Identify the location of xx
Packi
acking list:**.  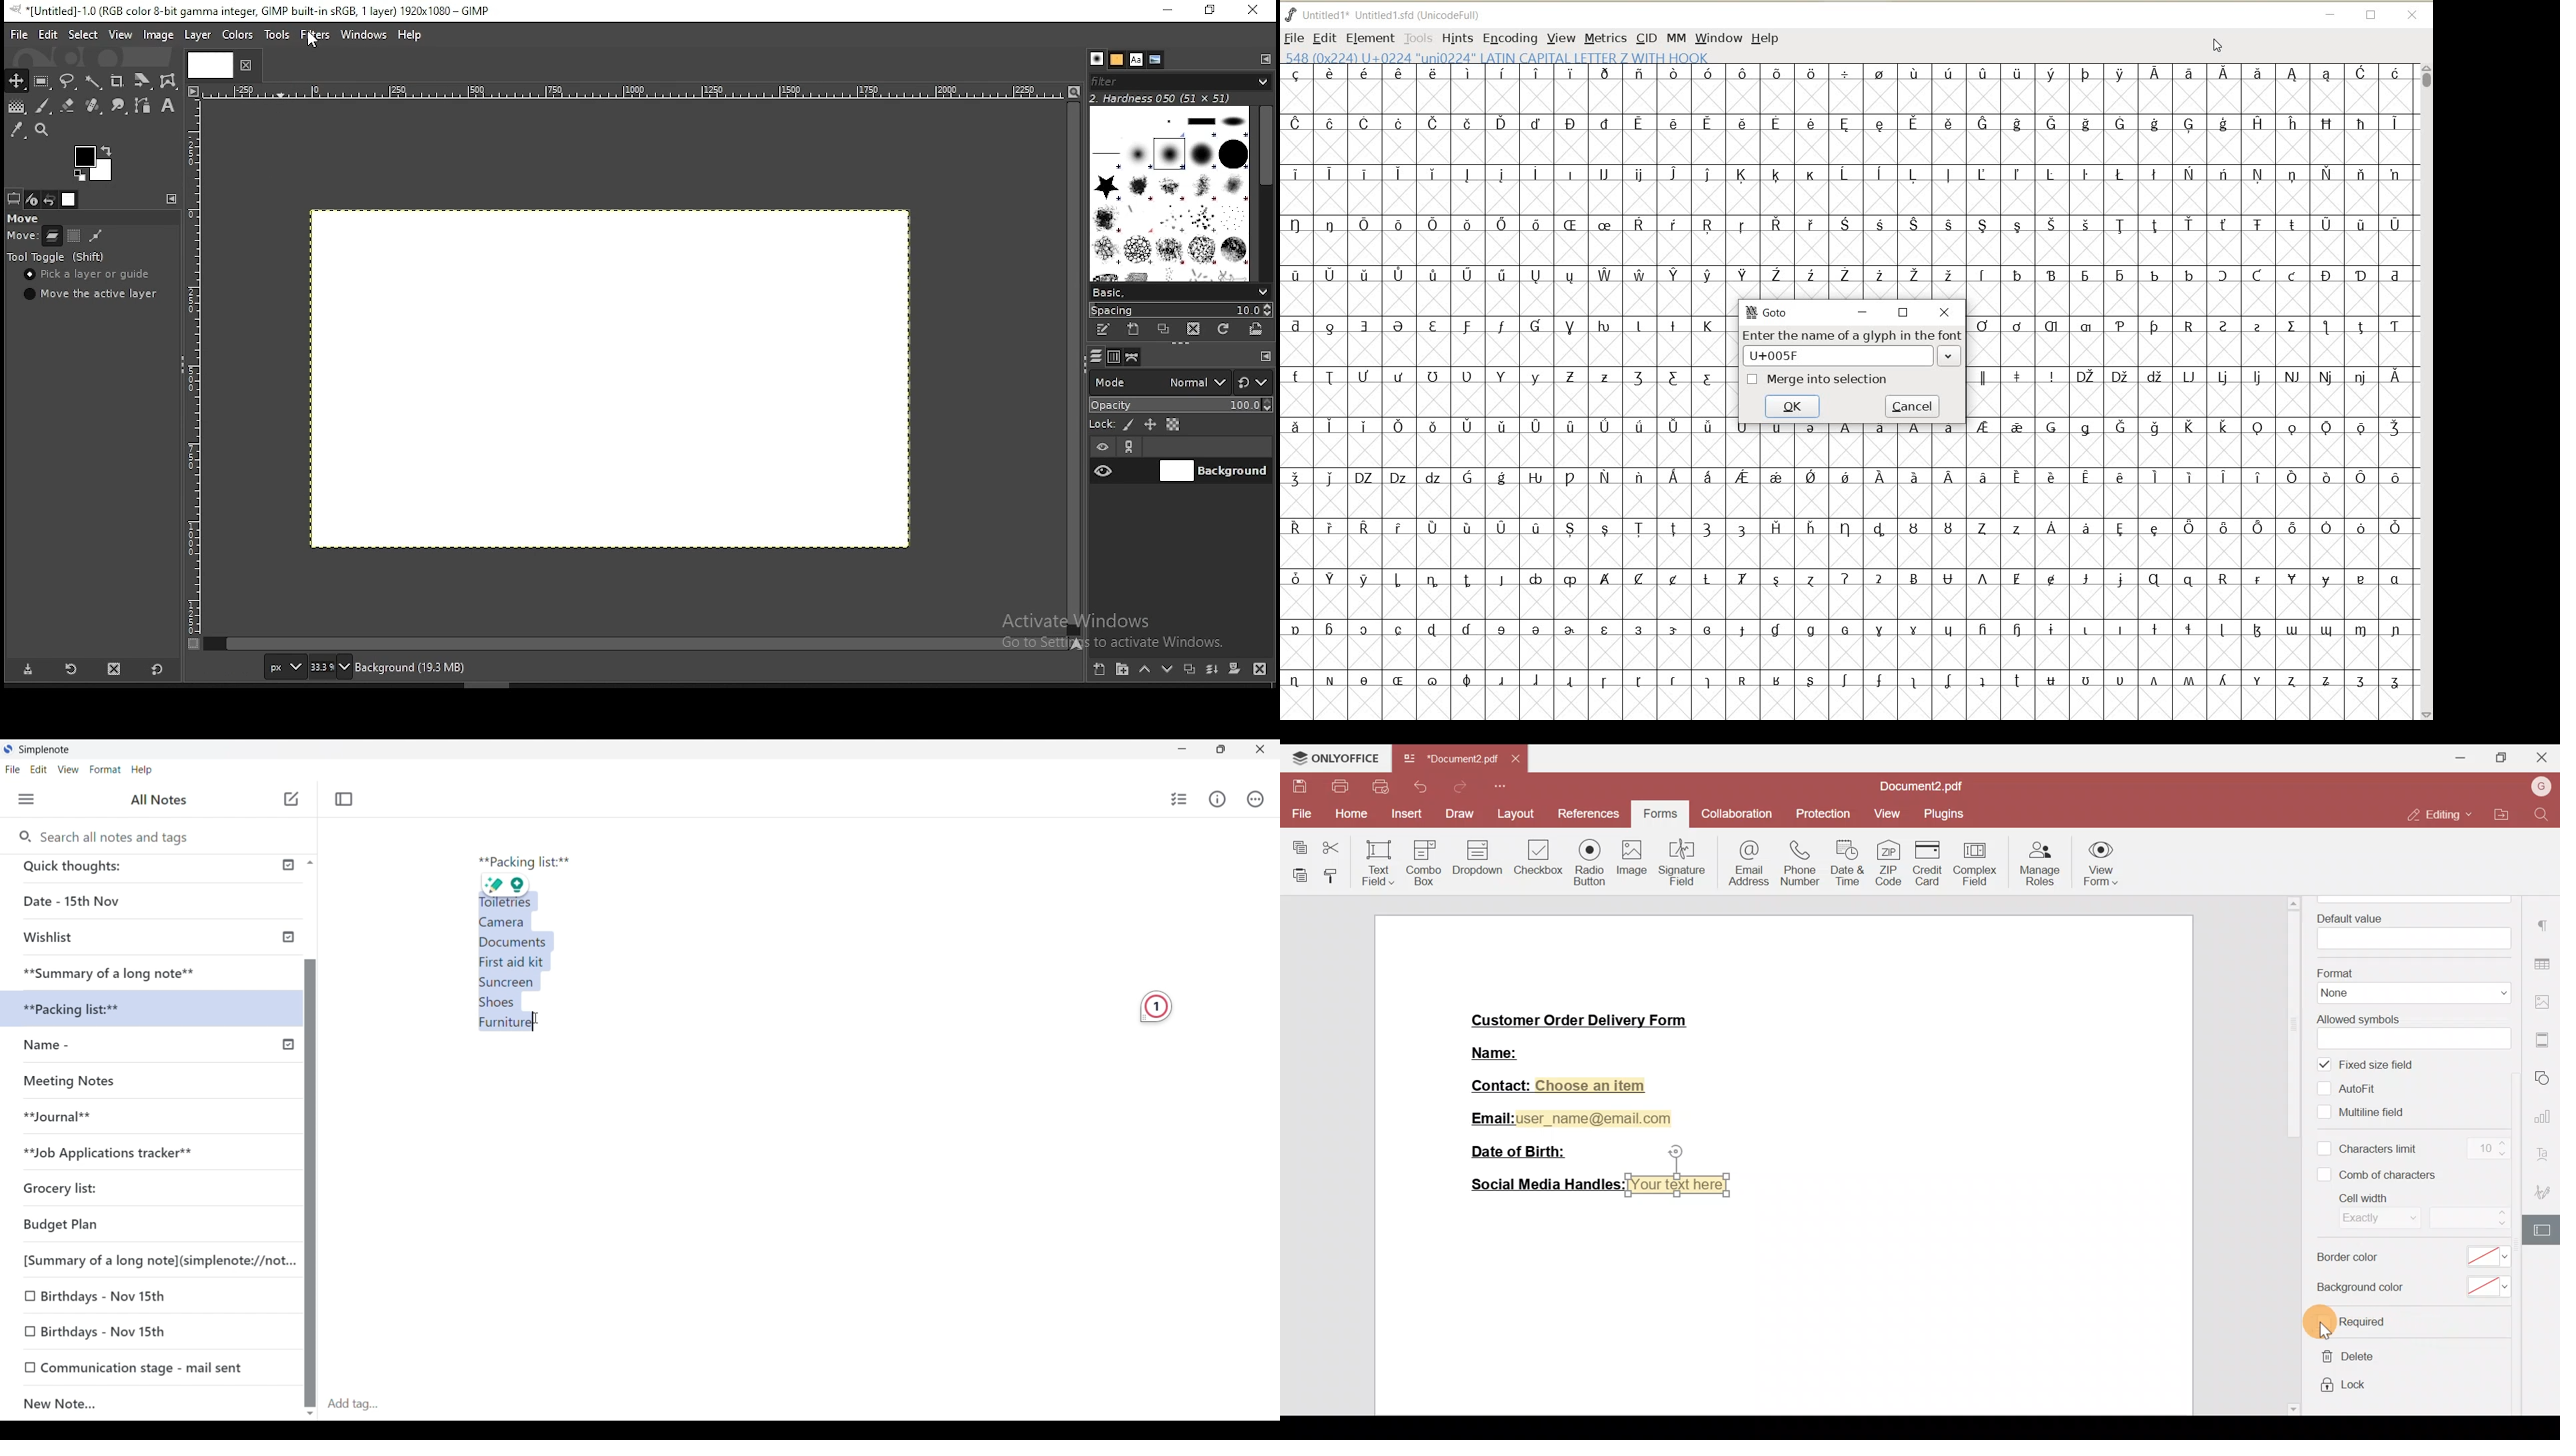
(87, 1009).